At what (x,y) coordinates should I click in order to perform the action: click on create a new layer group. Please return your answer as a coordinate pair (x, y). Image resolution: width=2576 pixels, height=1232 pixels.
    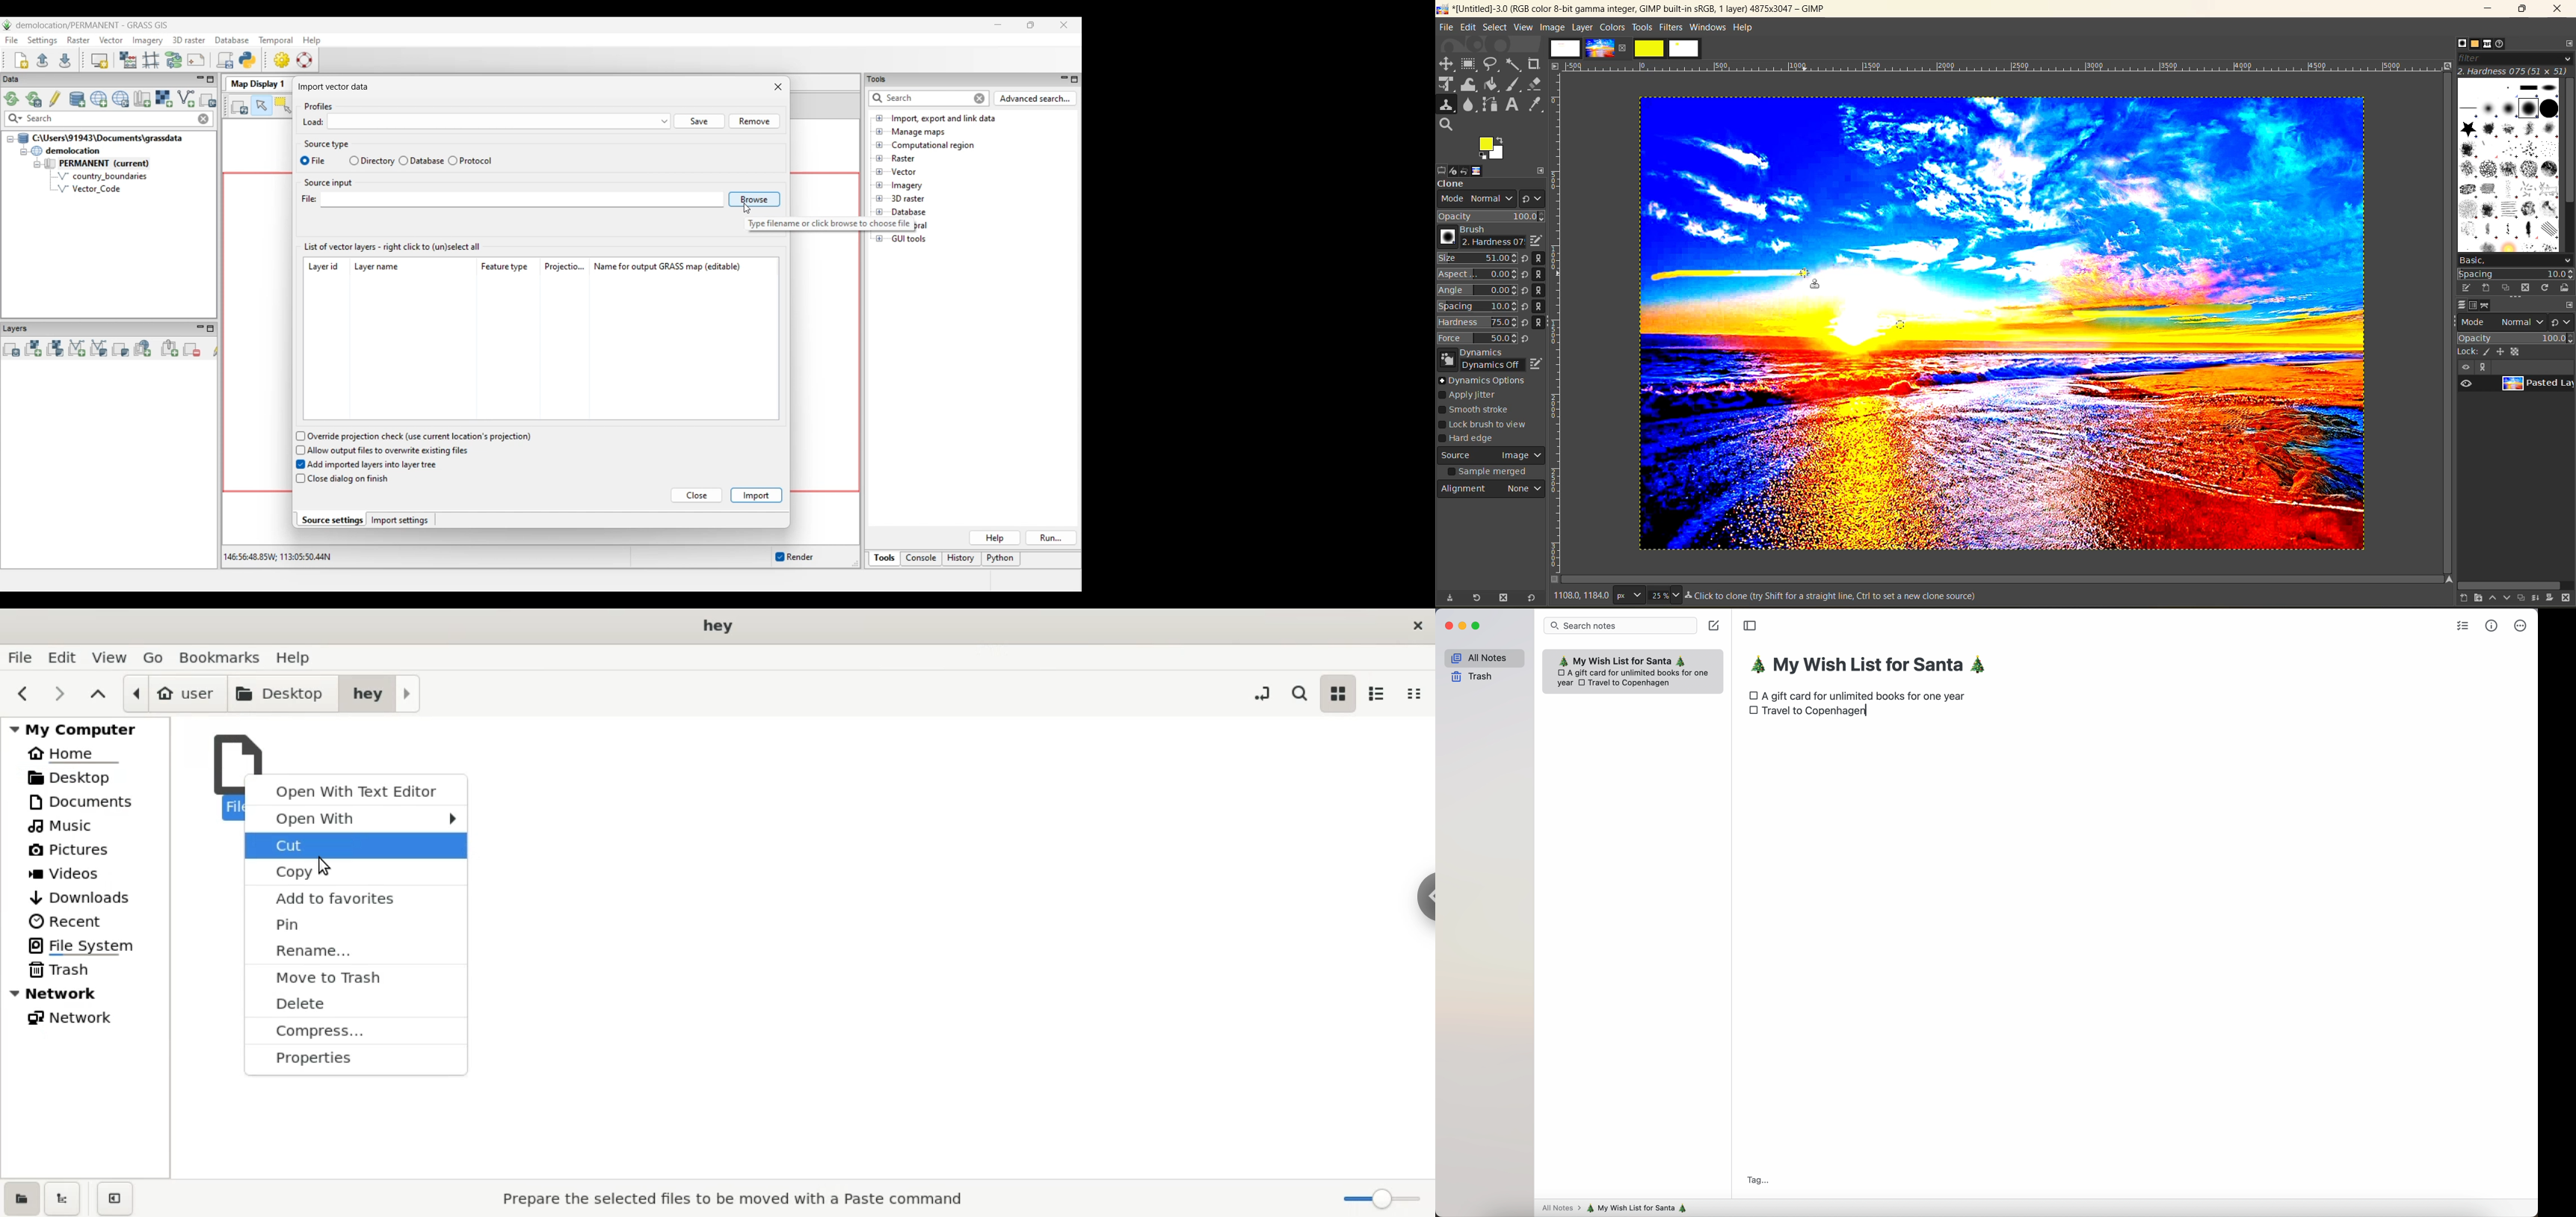
    Looking at the image, I should click on (2472, 598).